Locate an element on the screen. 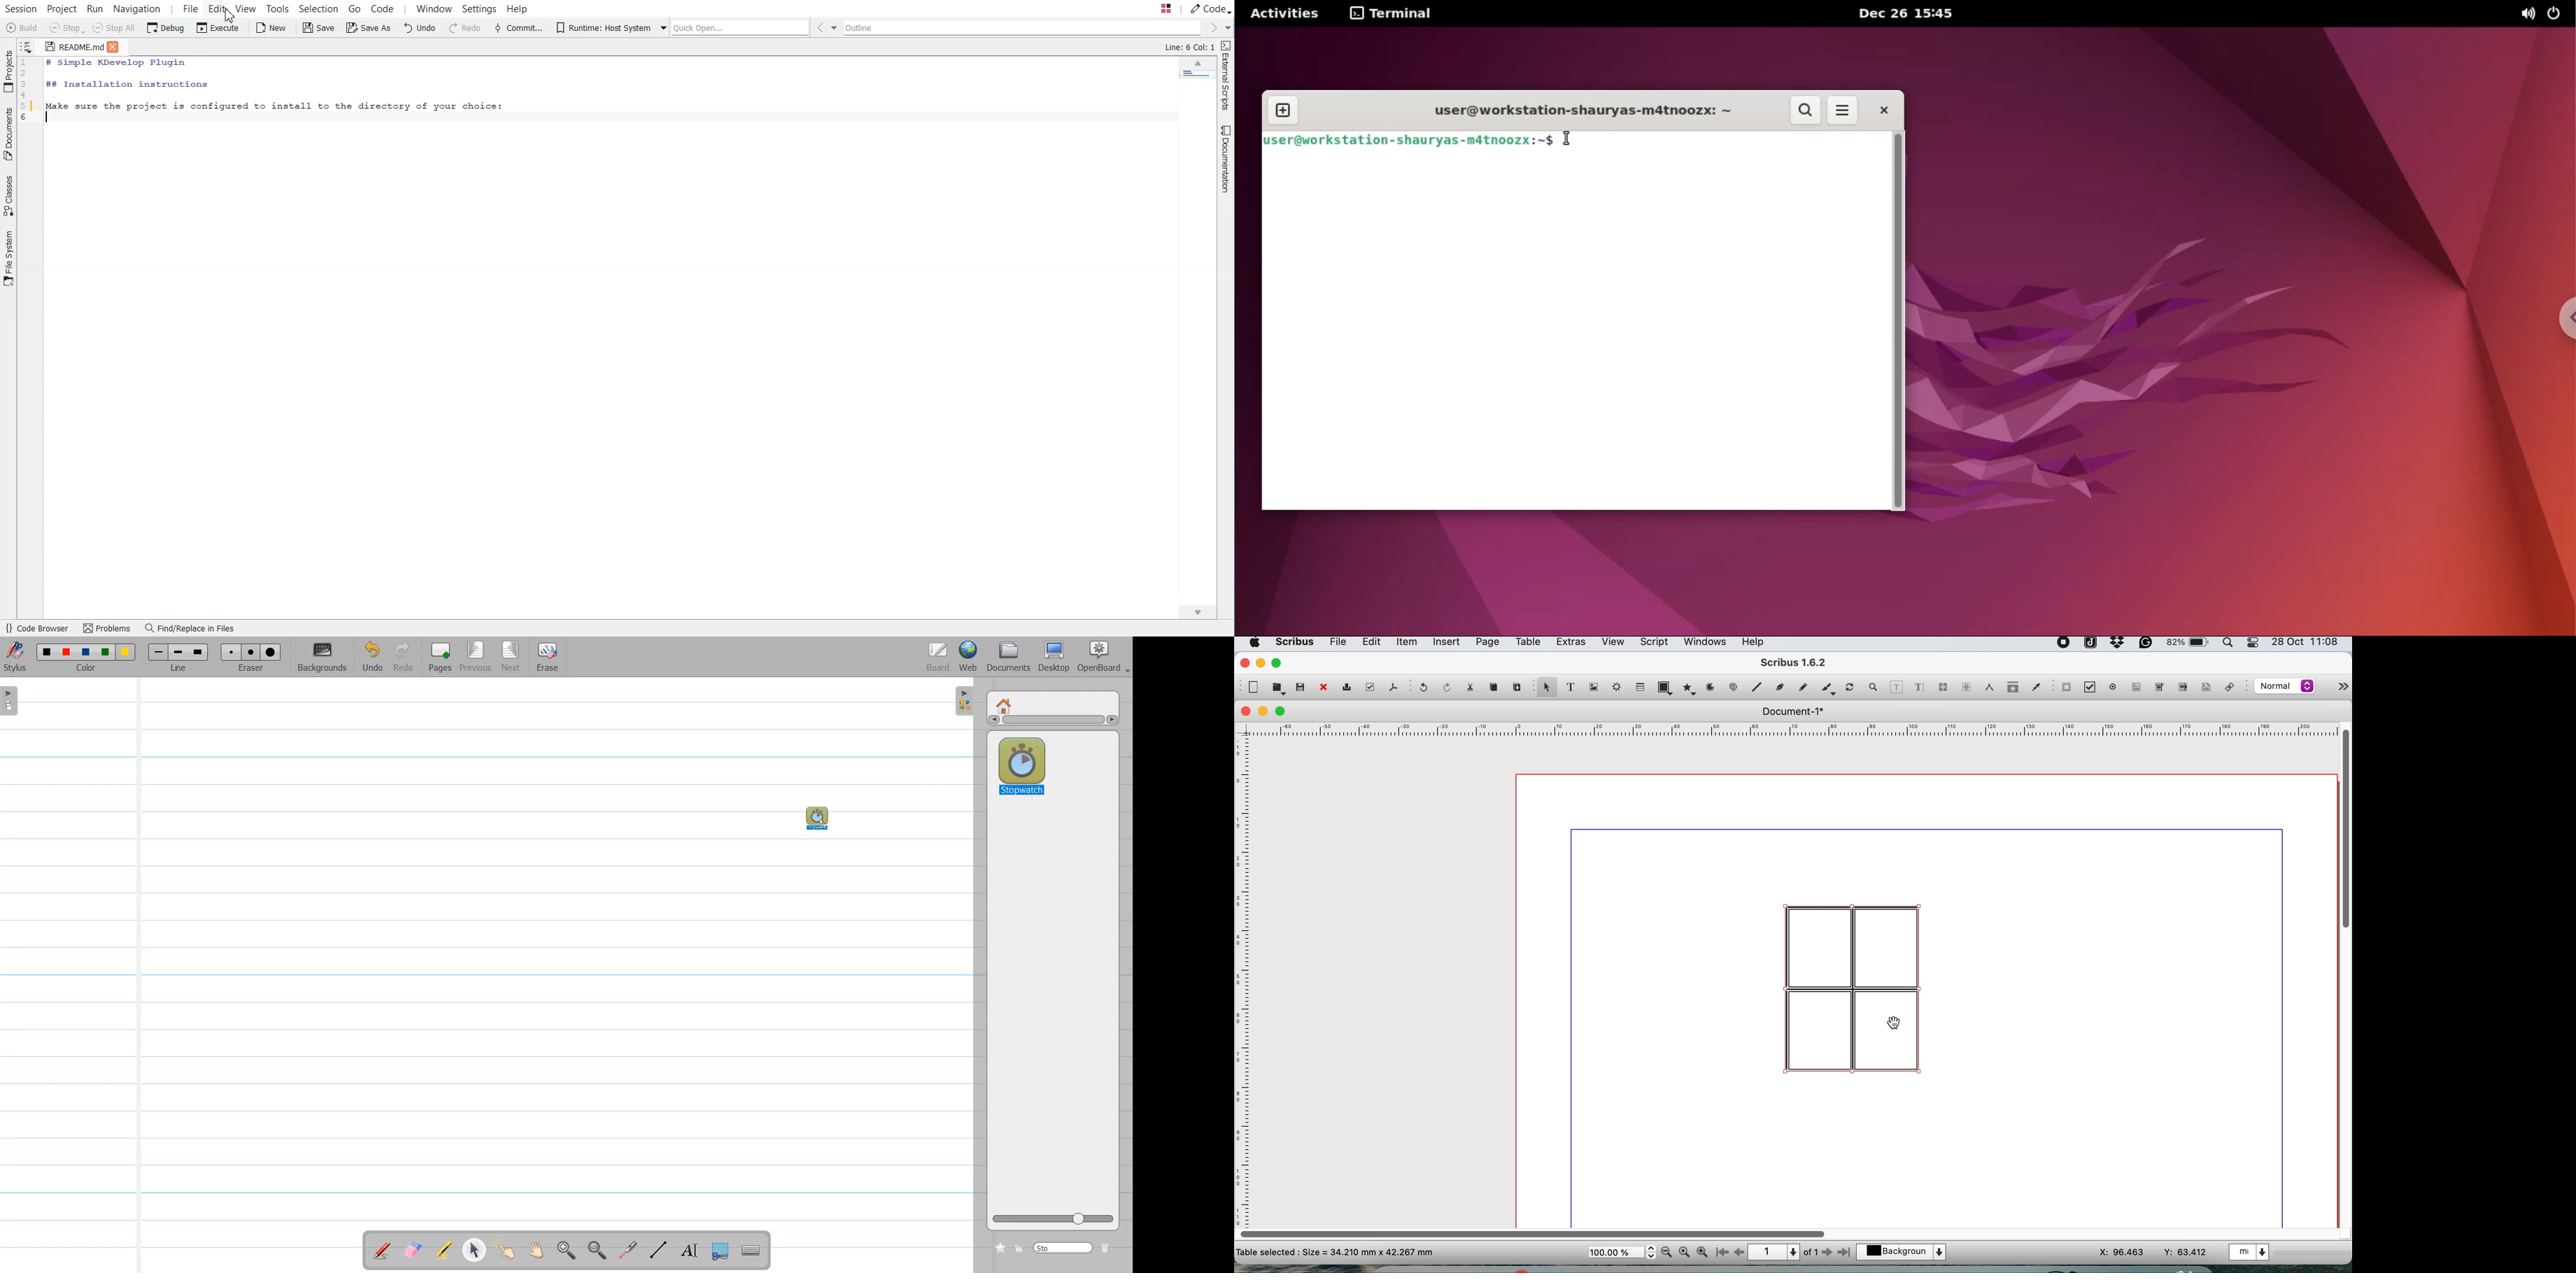 The image size is (2576, 1288). Navigation is located at coordinates (138, 8).